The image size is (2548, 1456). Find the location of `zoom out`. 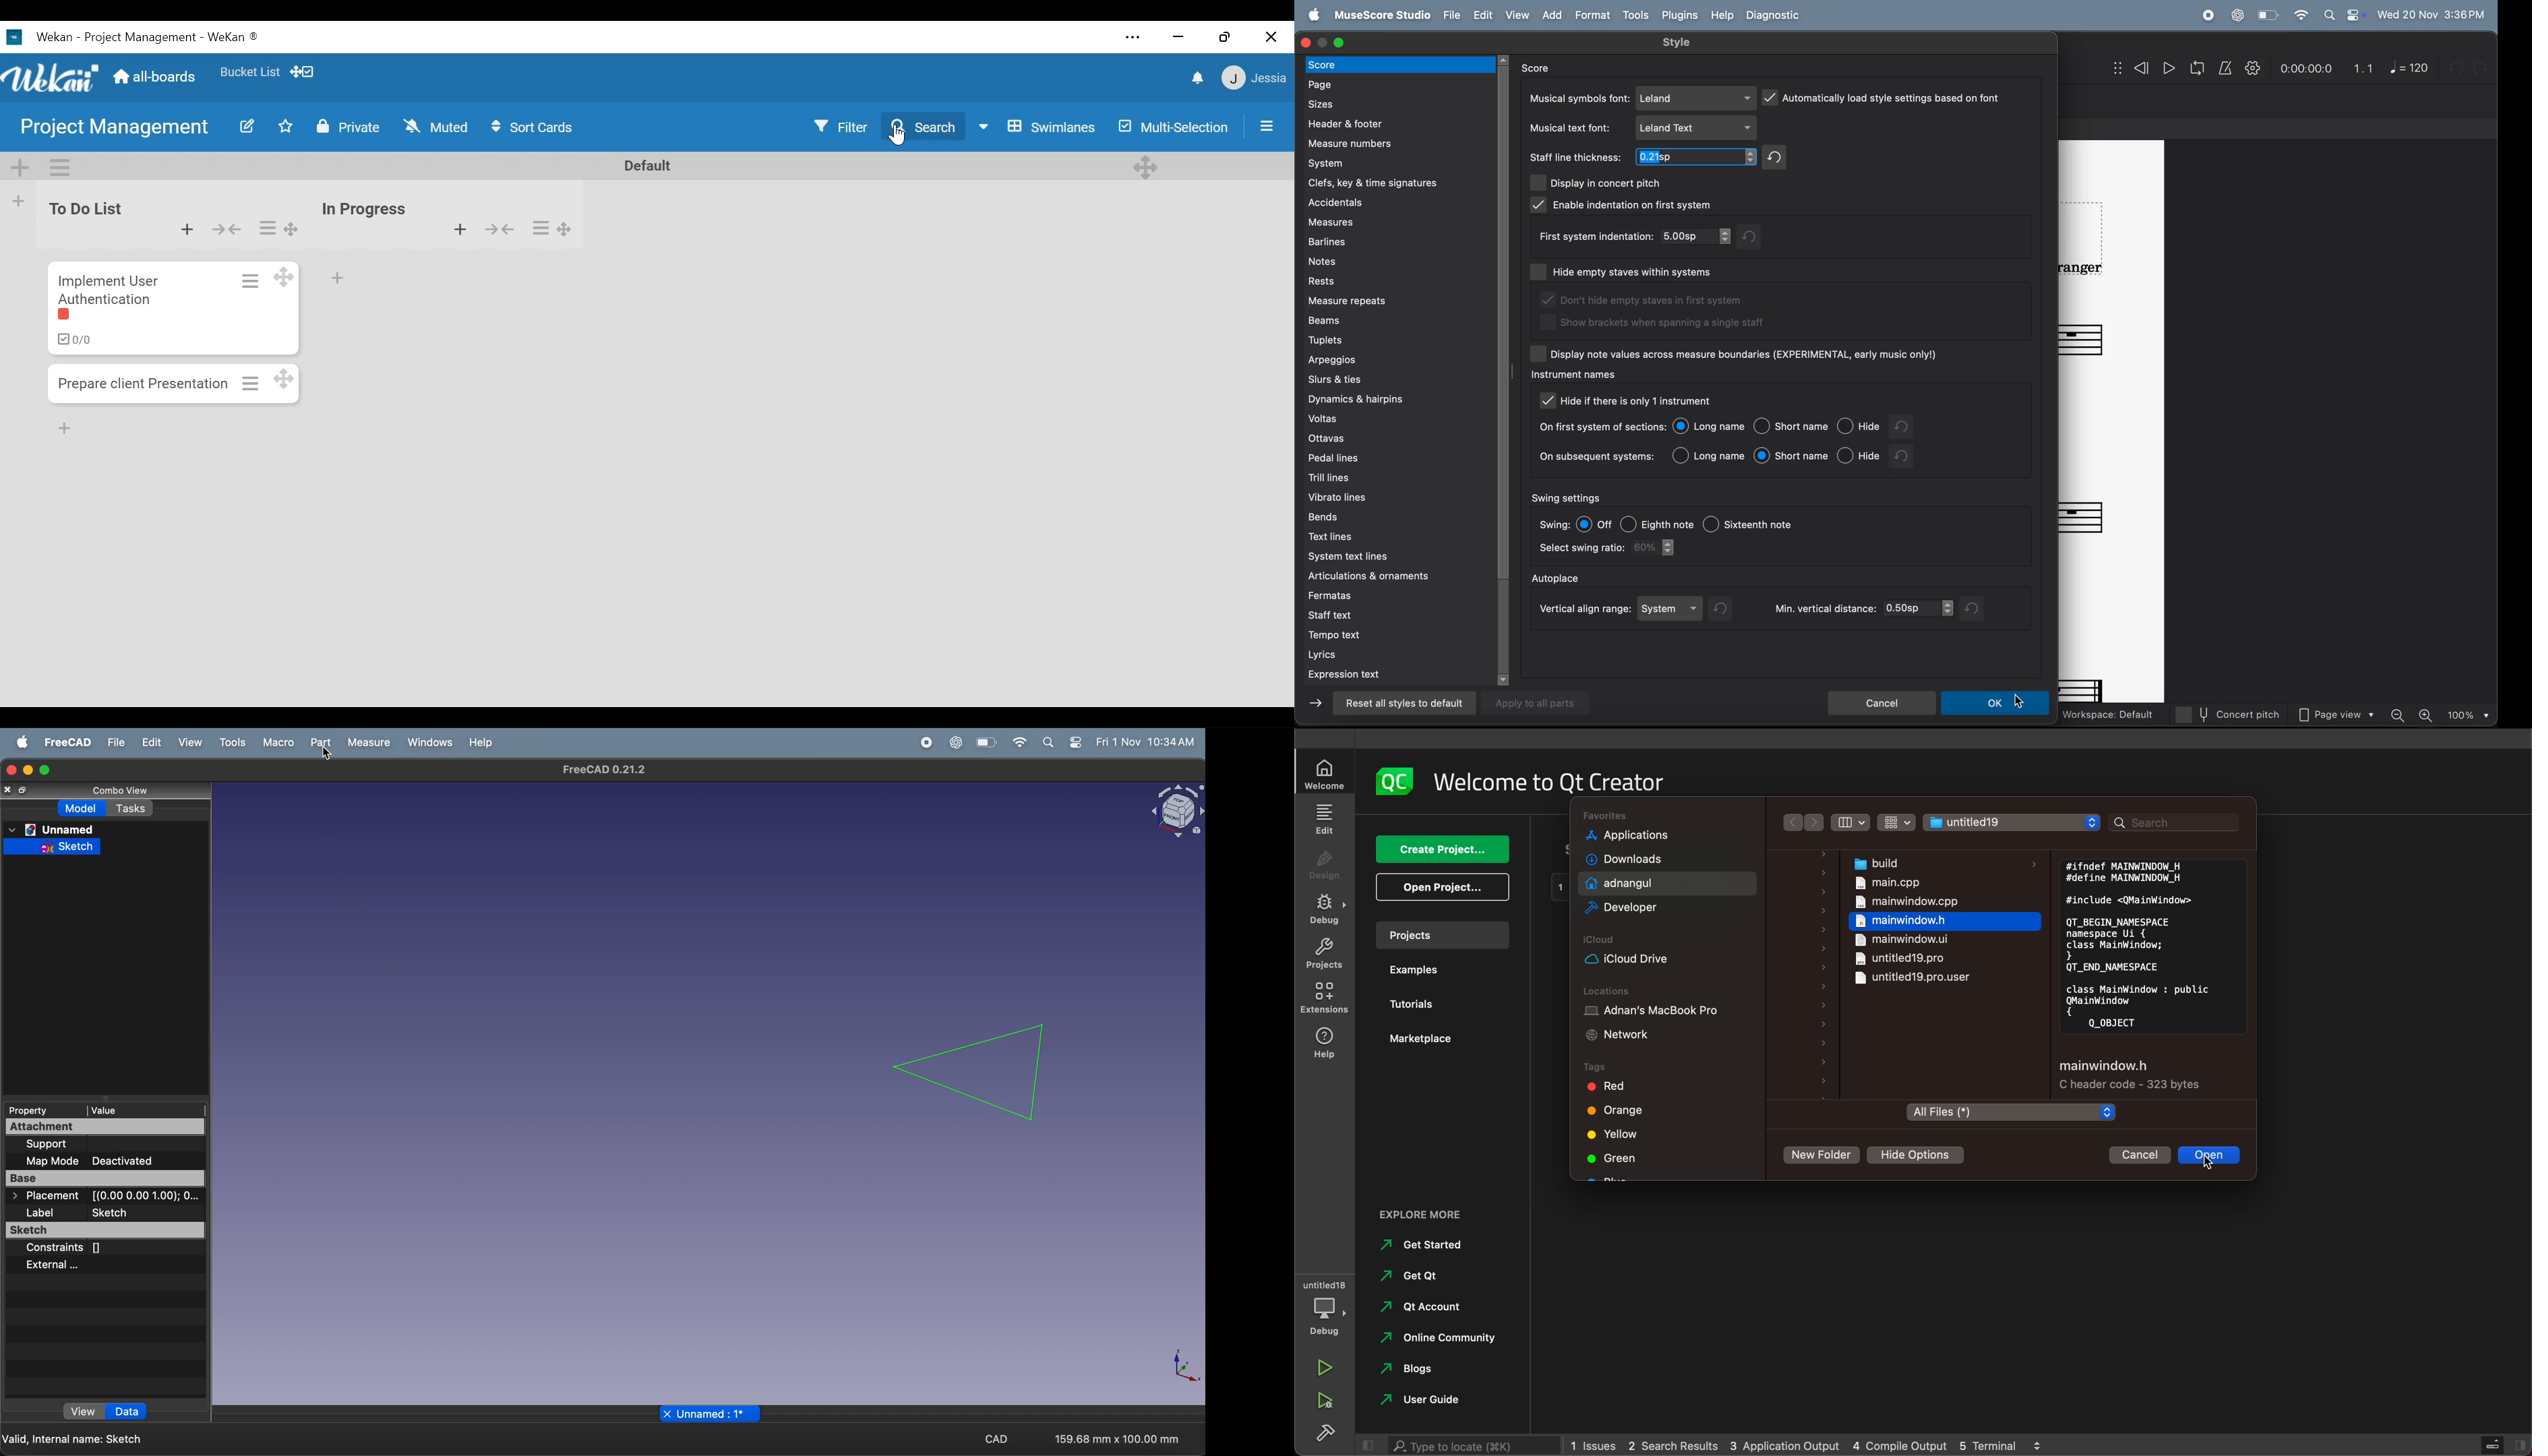

zoom out is located at coordinates (2401, 714).